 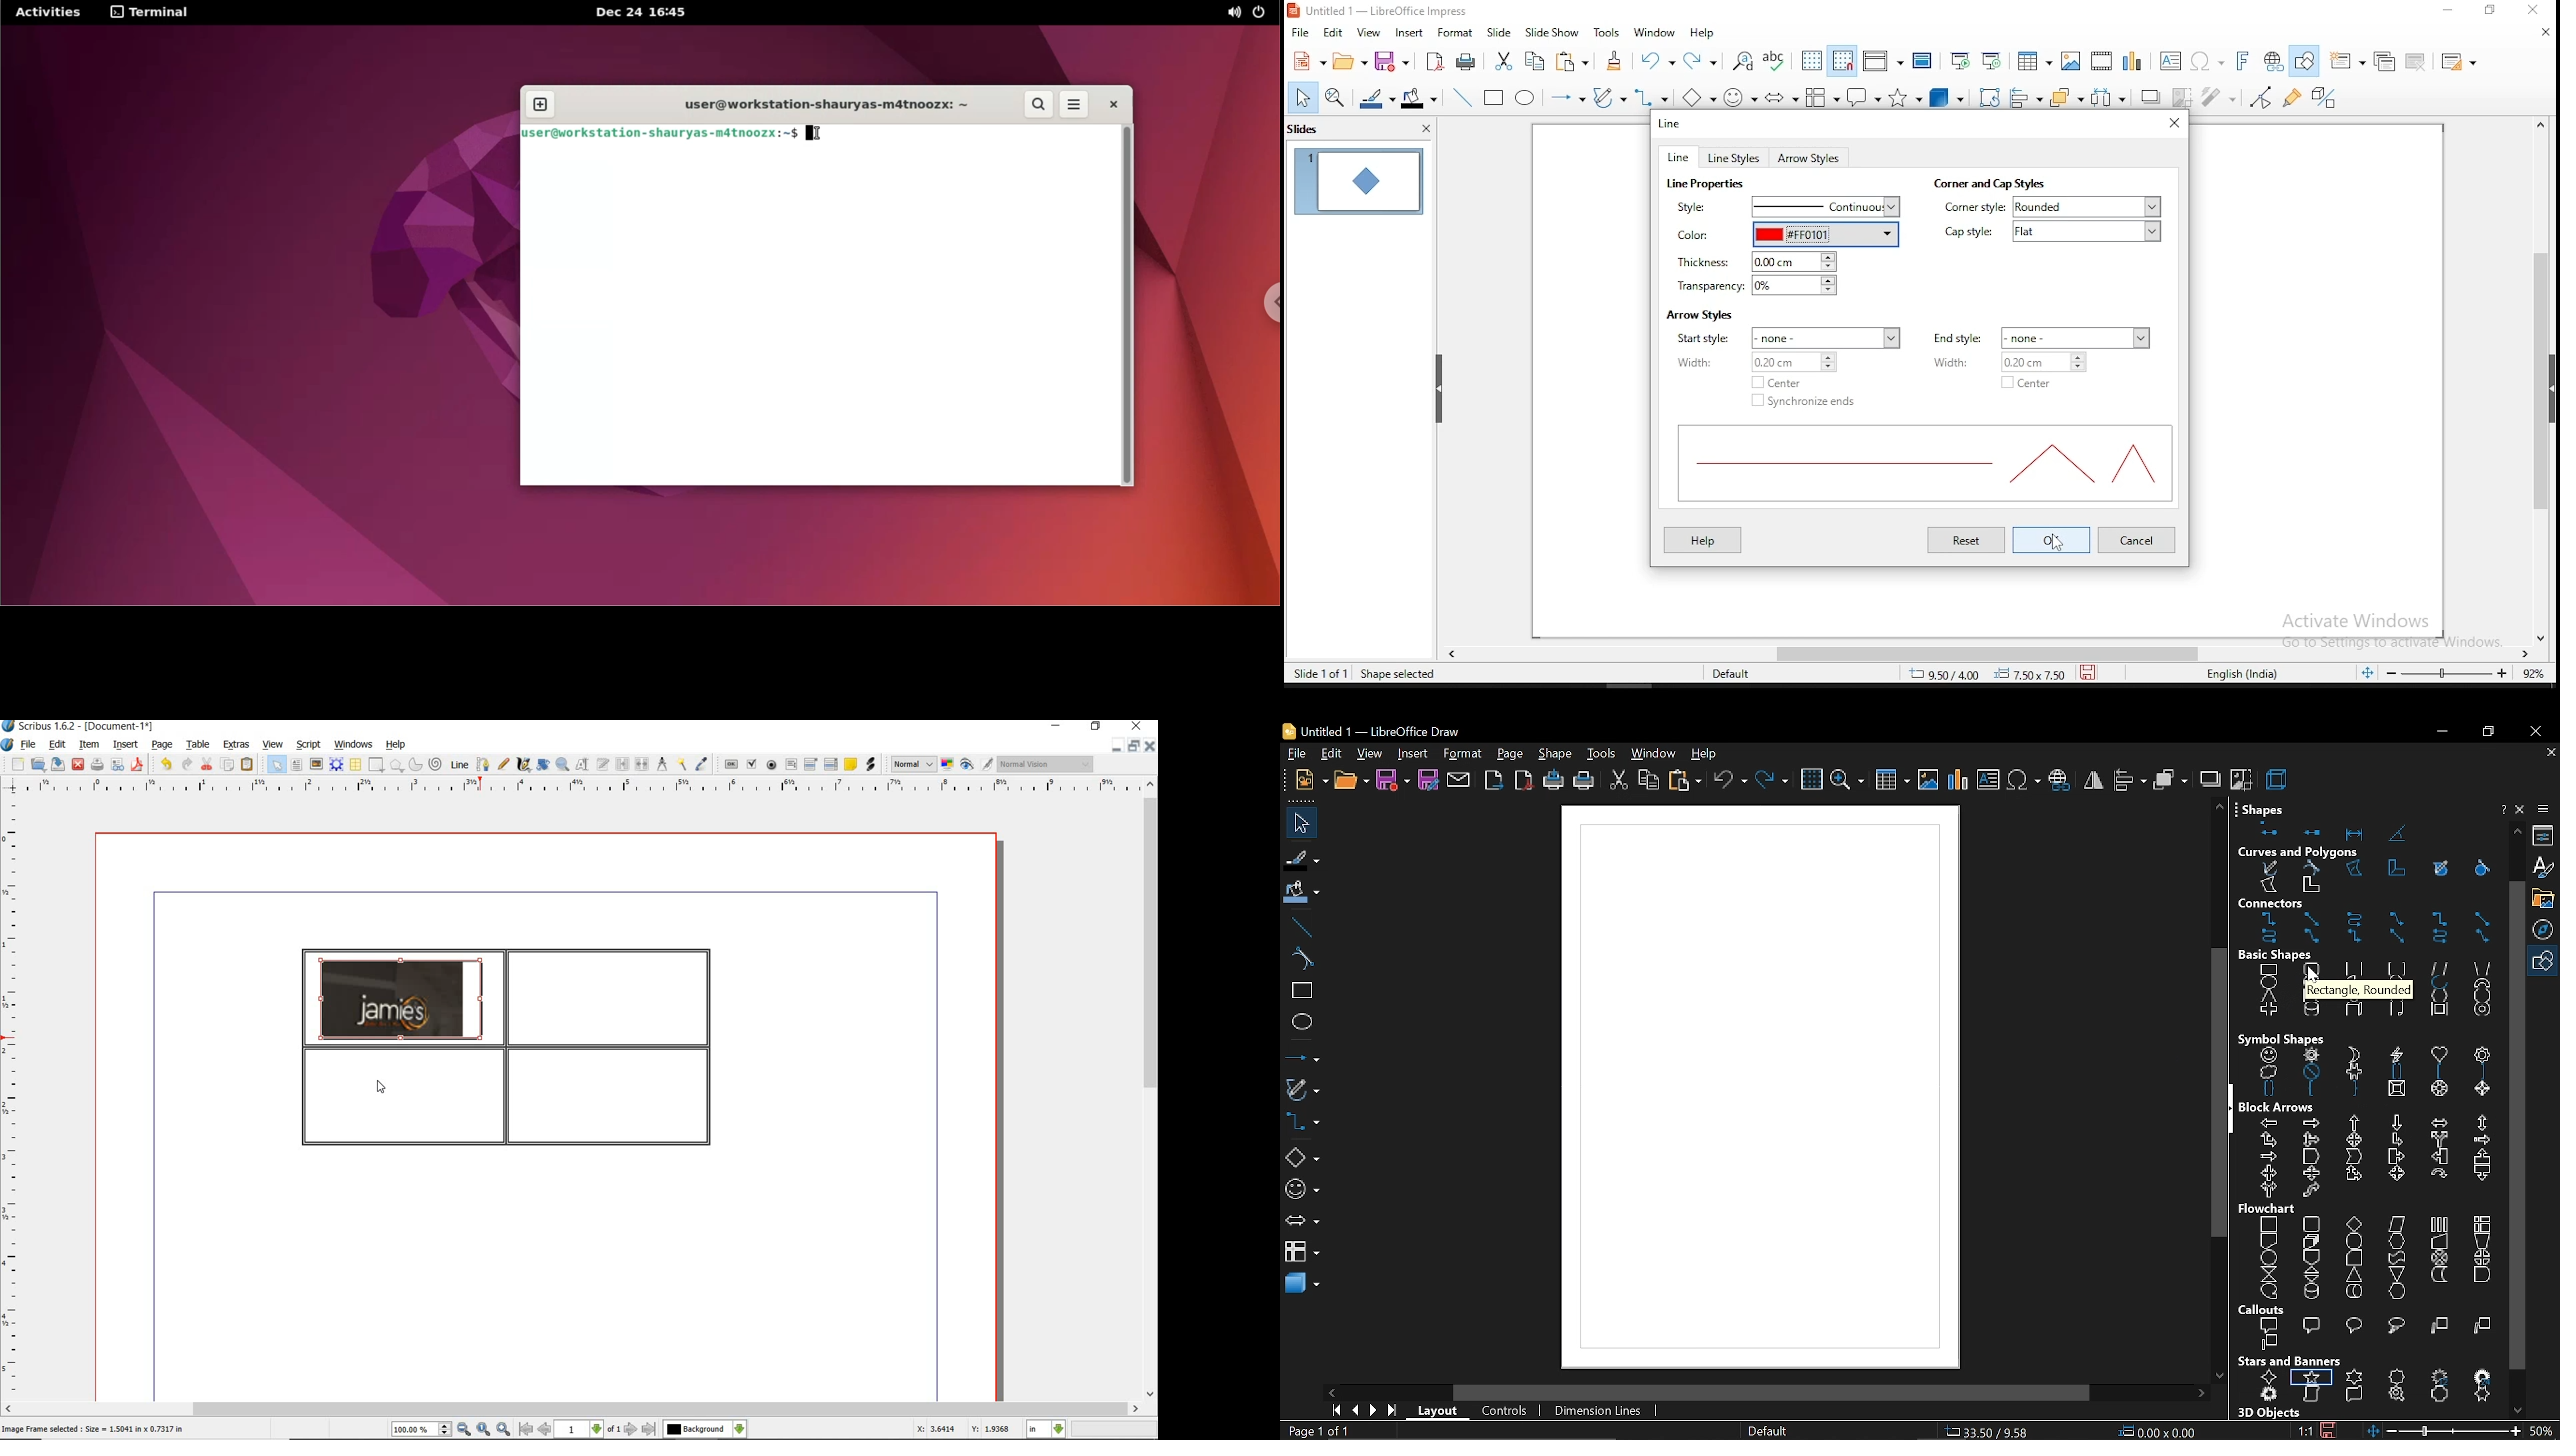 What do you see at coordinates (1302, 927) in the screenshot?
I see `line` at bounding box center [1302, 927].